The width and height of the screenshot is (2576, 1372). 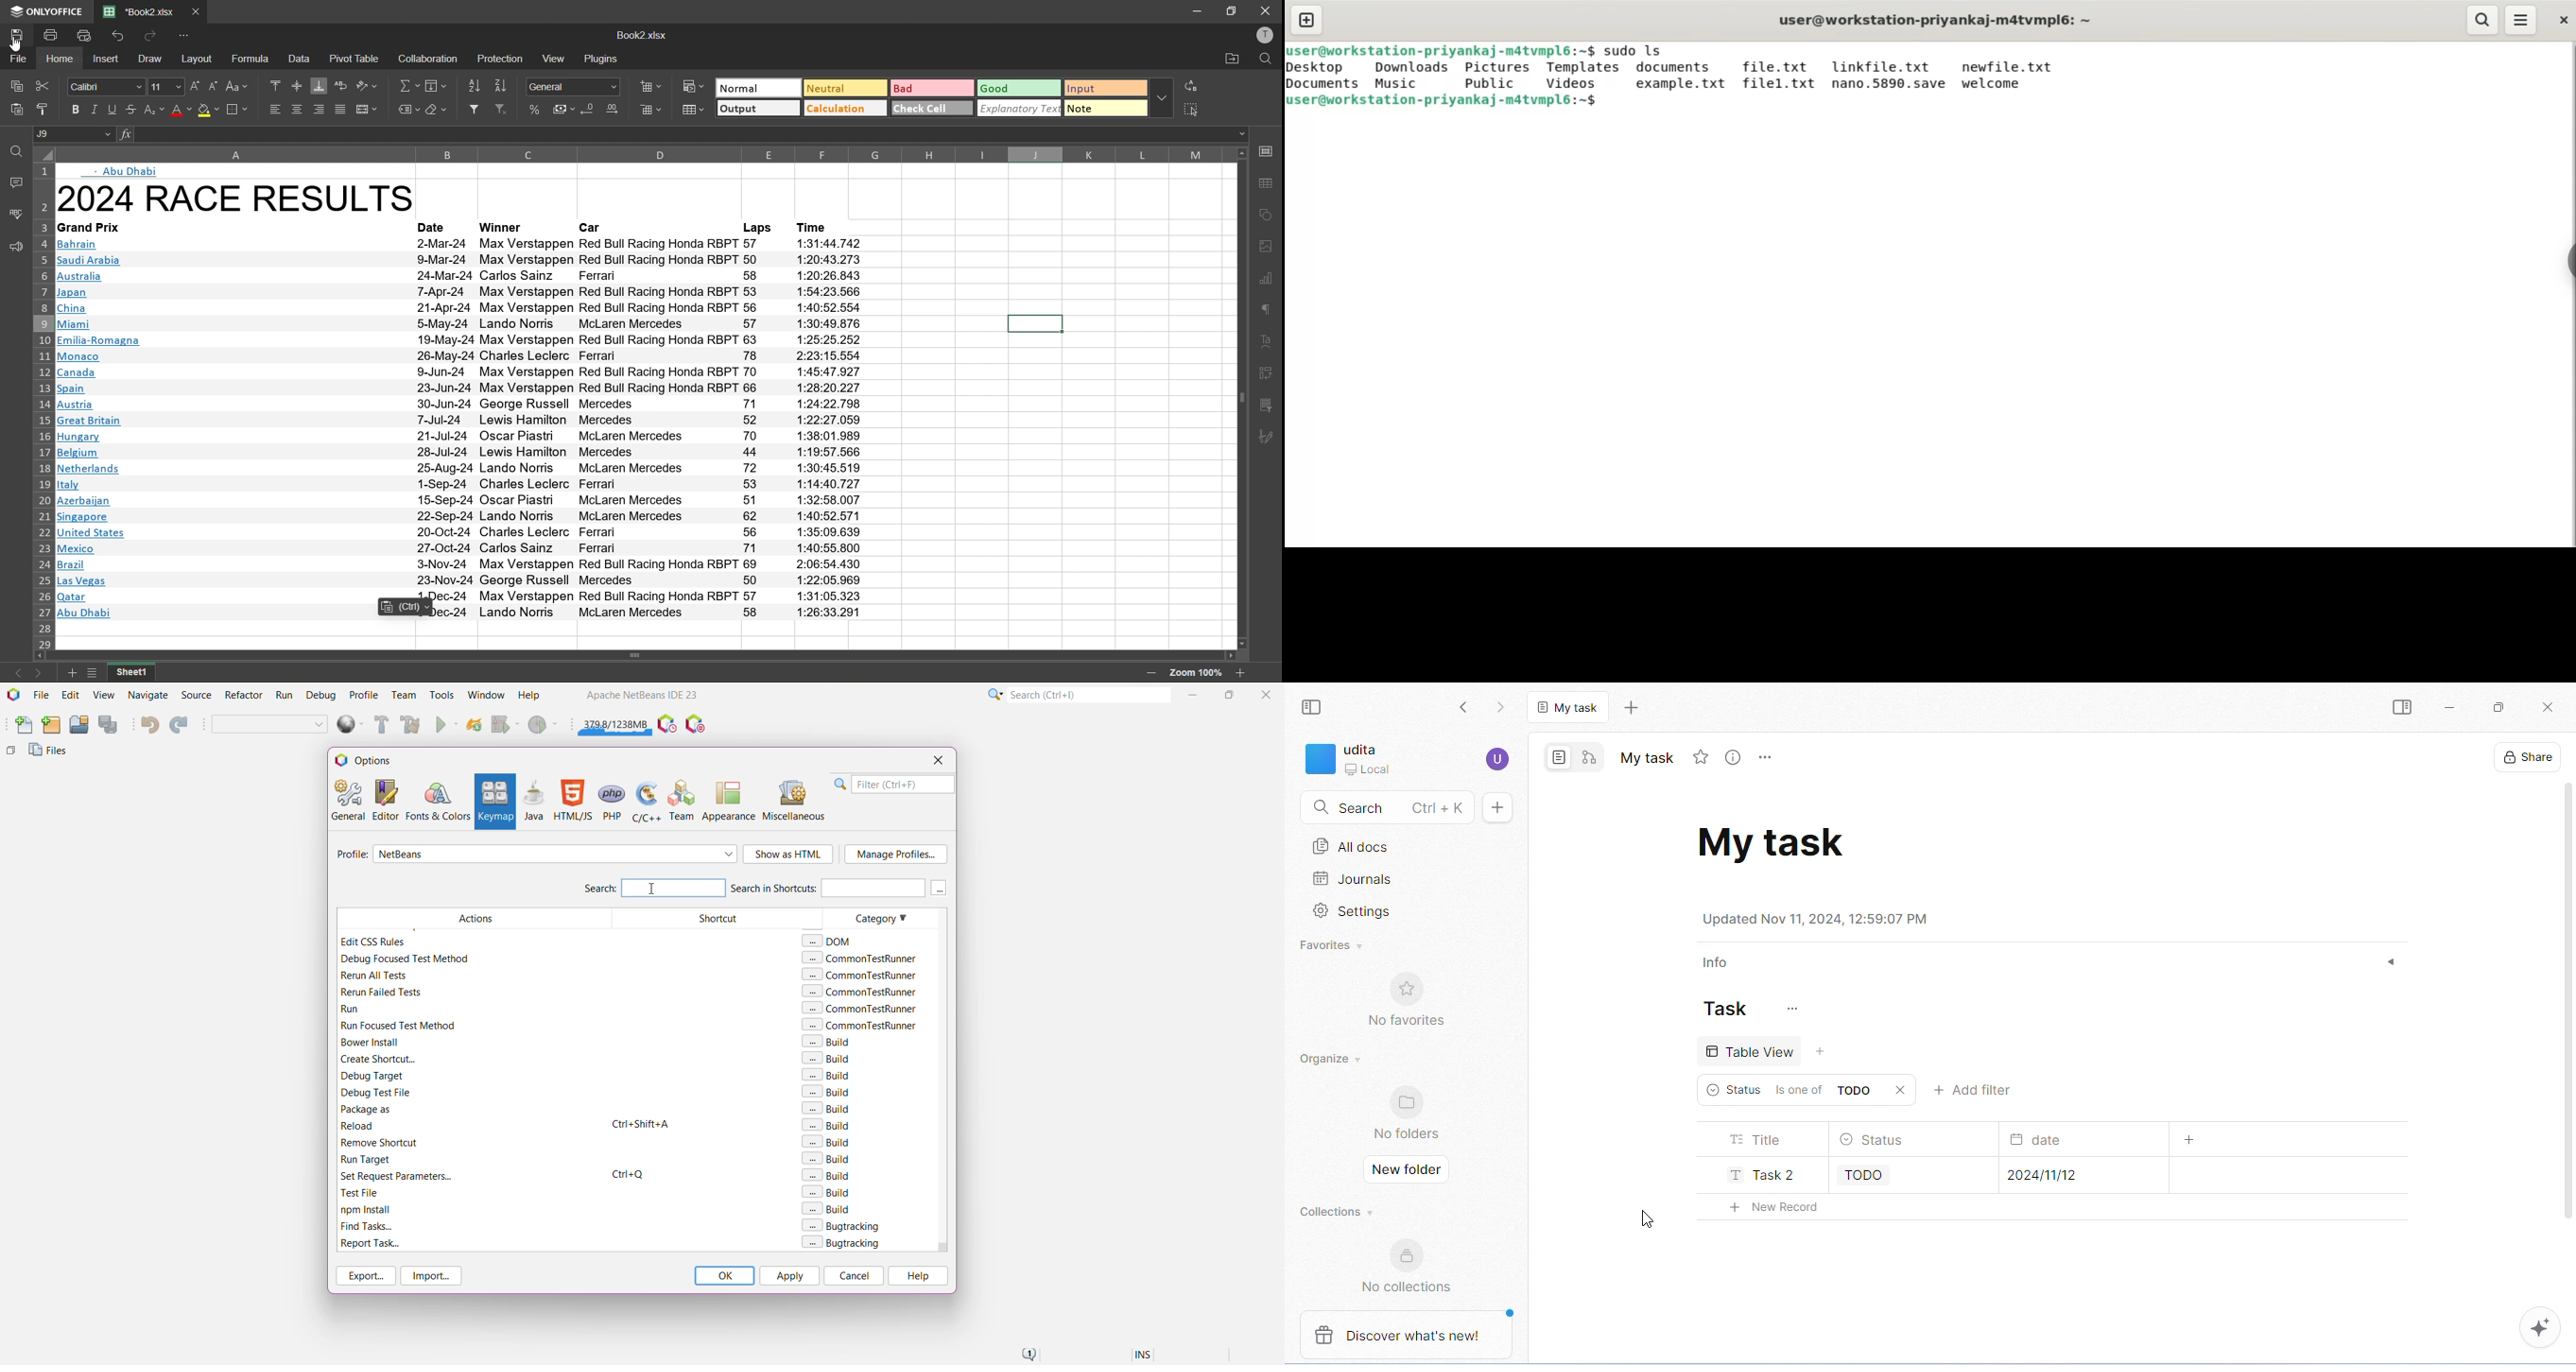 I want to click on text info, so click(x=464, y=308).